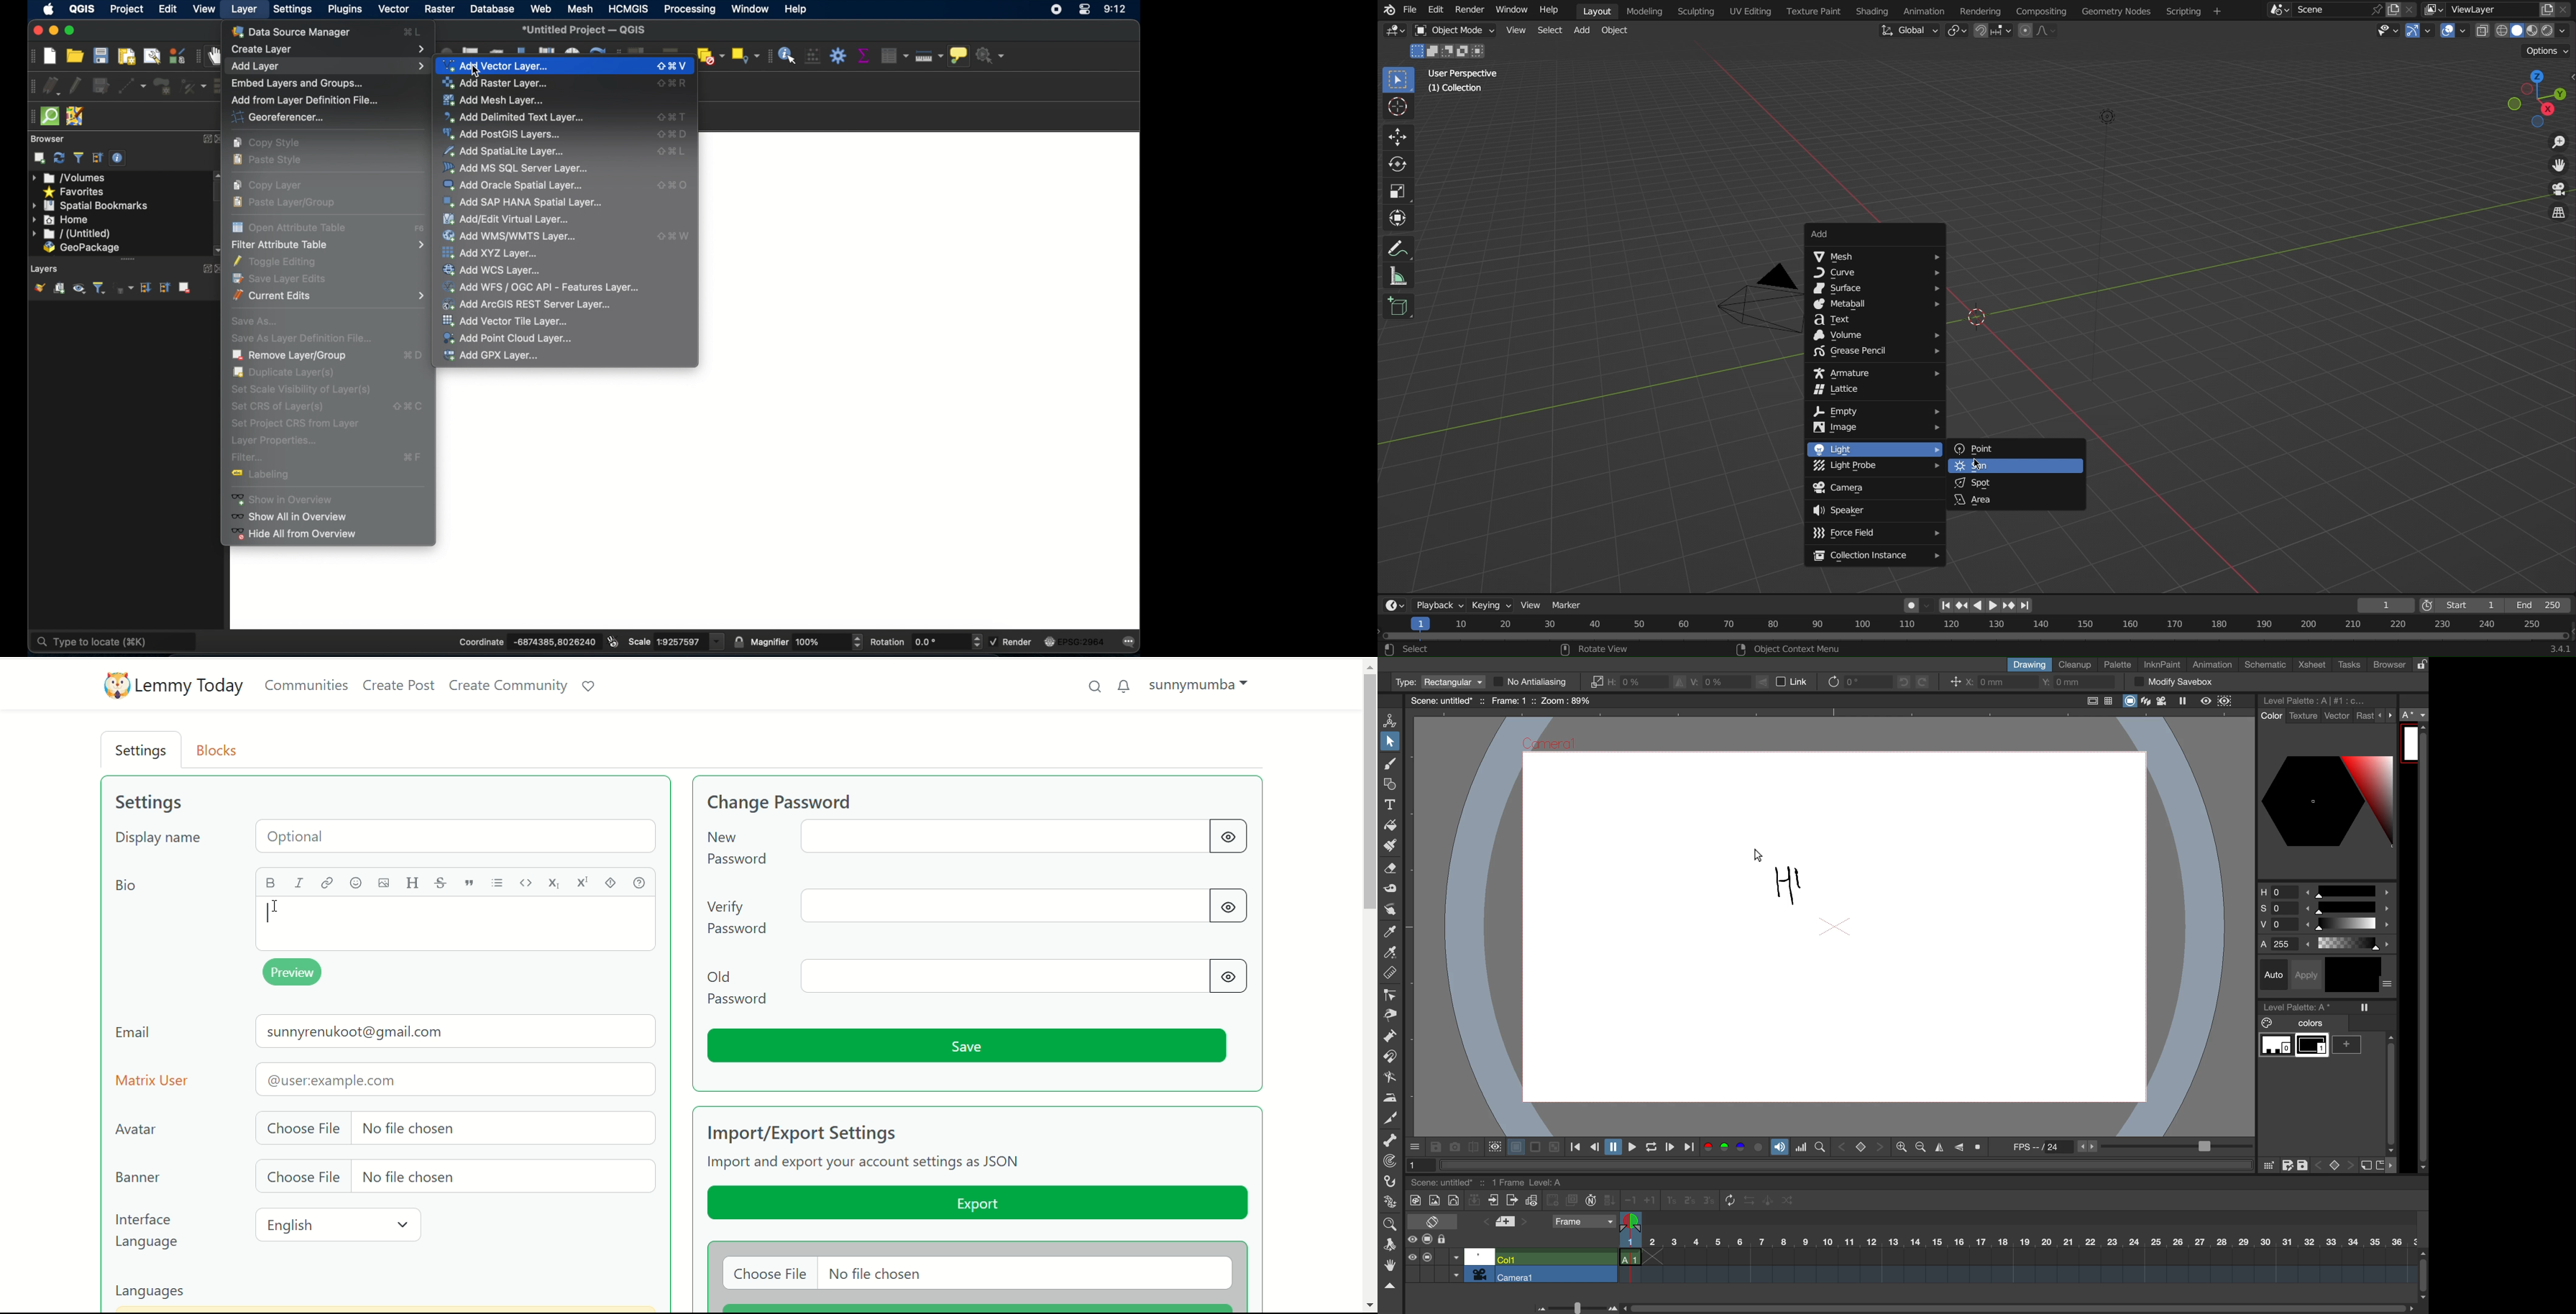  What do you see at coordinates (1612, 1147) in the screenshot?
I see `pause` at bounding box center [1612, 1147].